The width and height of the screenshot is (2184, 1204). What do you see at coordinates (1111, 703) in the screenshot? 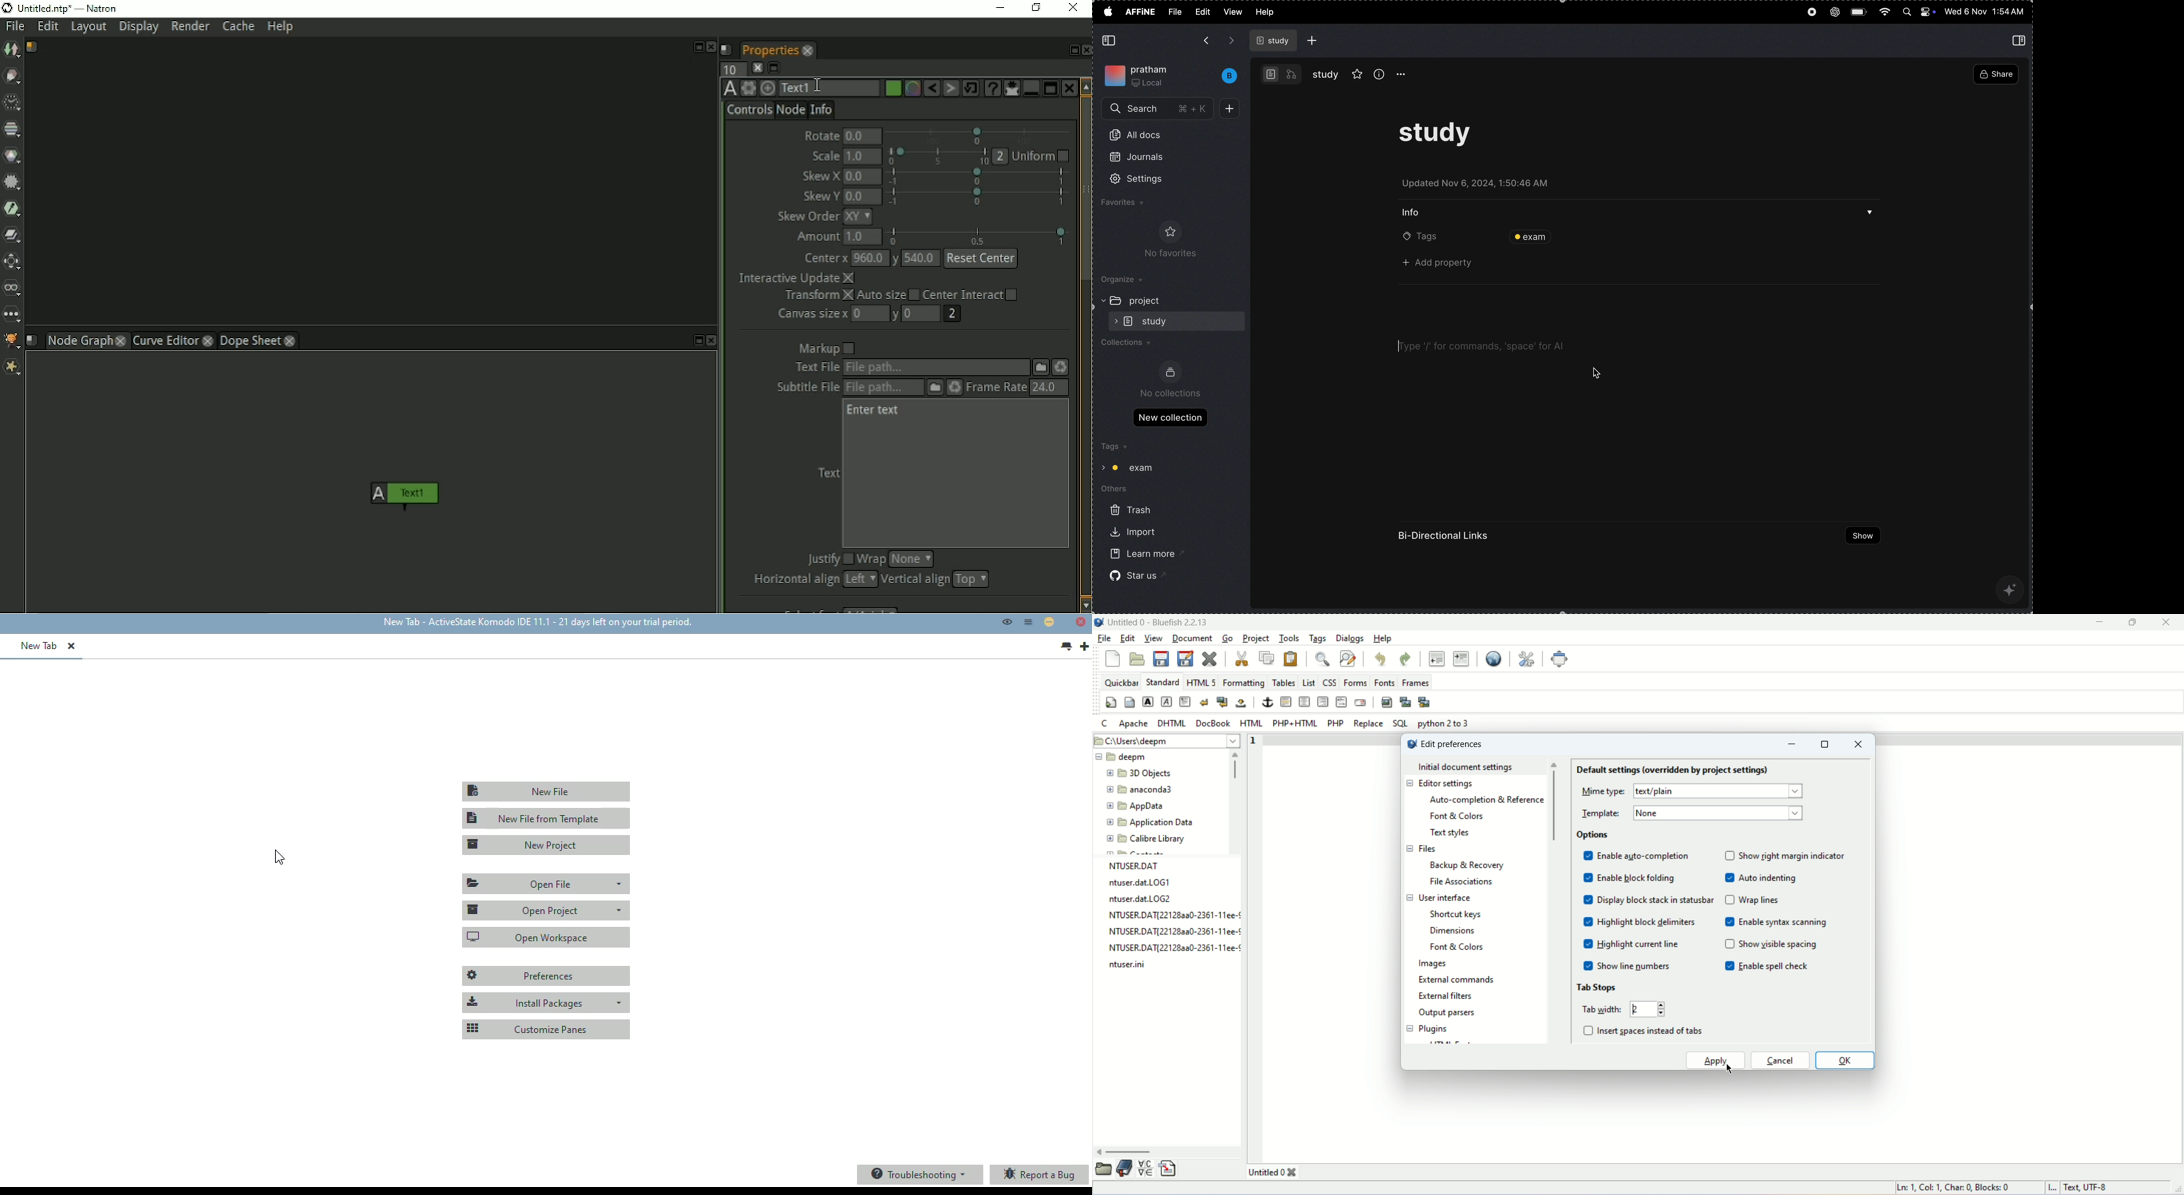
I see `quickstart` at bounding box center [1111, 703].